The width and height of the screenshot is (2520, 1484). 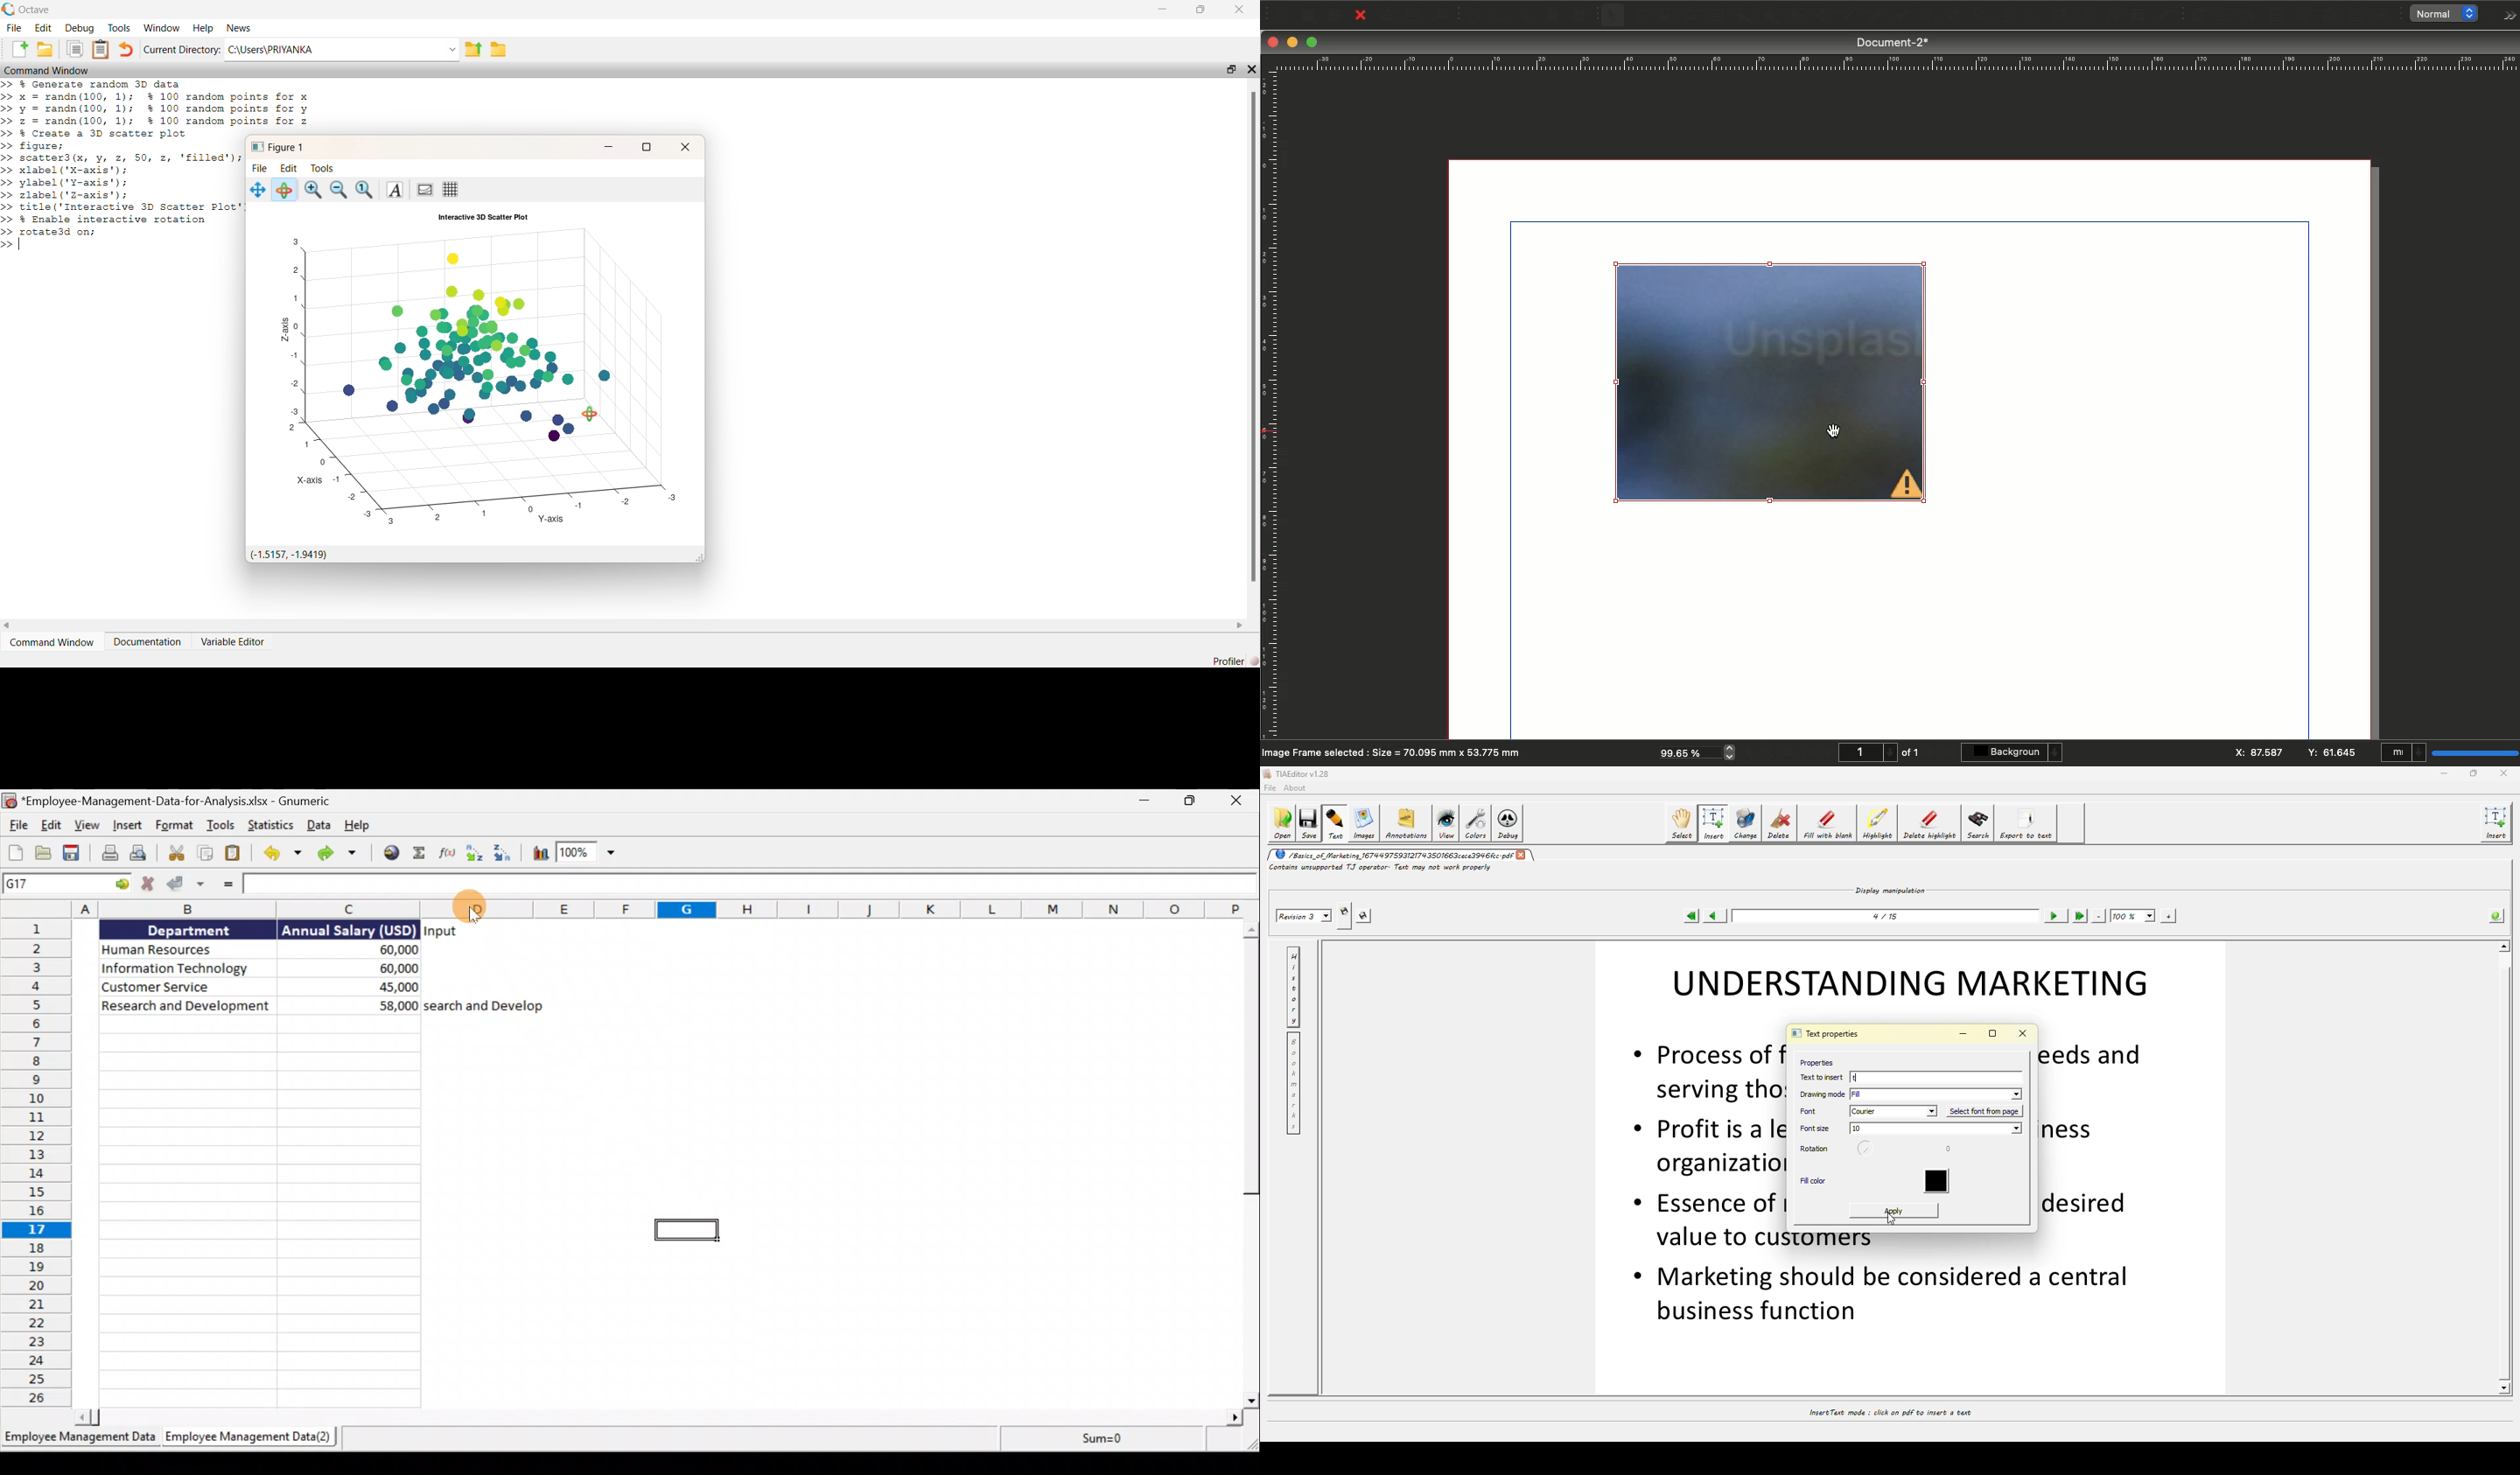 What do you see at coordinates (2301, 16) in the screenshot?
I see `PDF combo box` at bounding box center [2301, 16].